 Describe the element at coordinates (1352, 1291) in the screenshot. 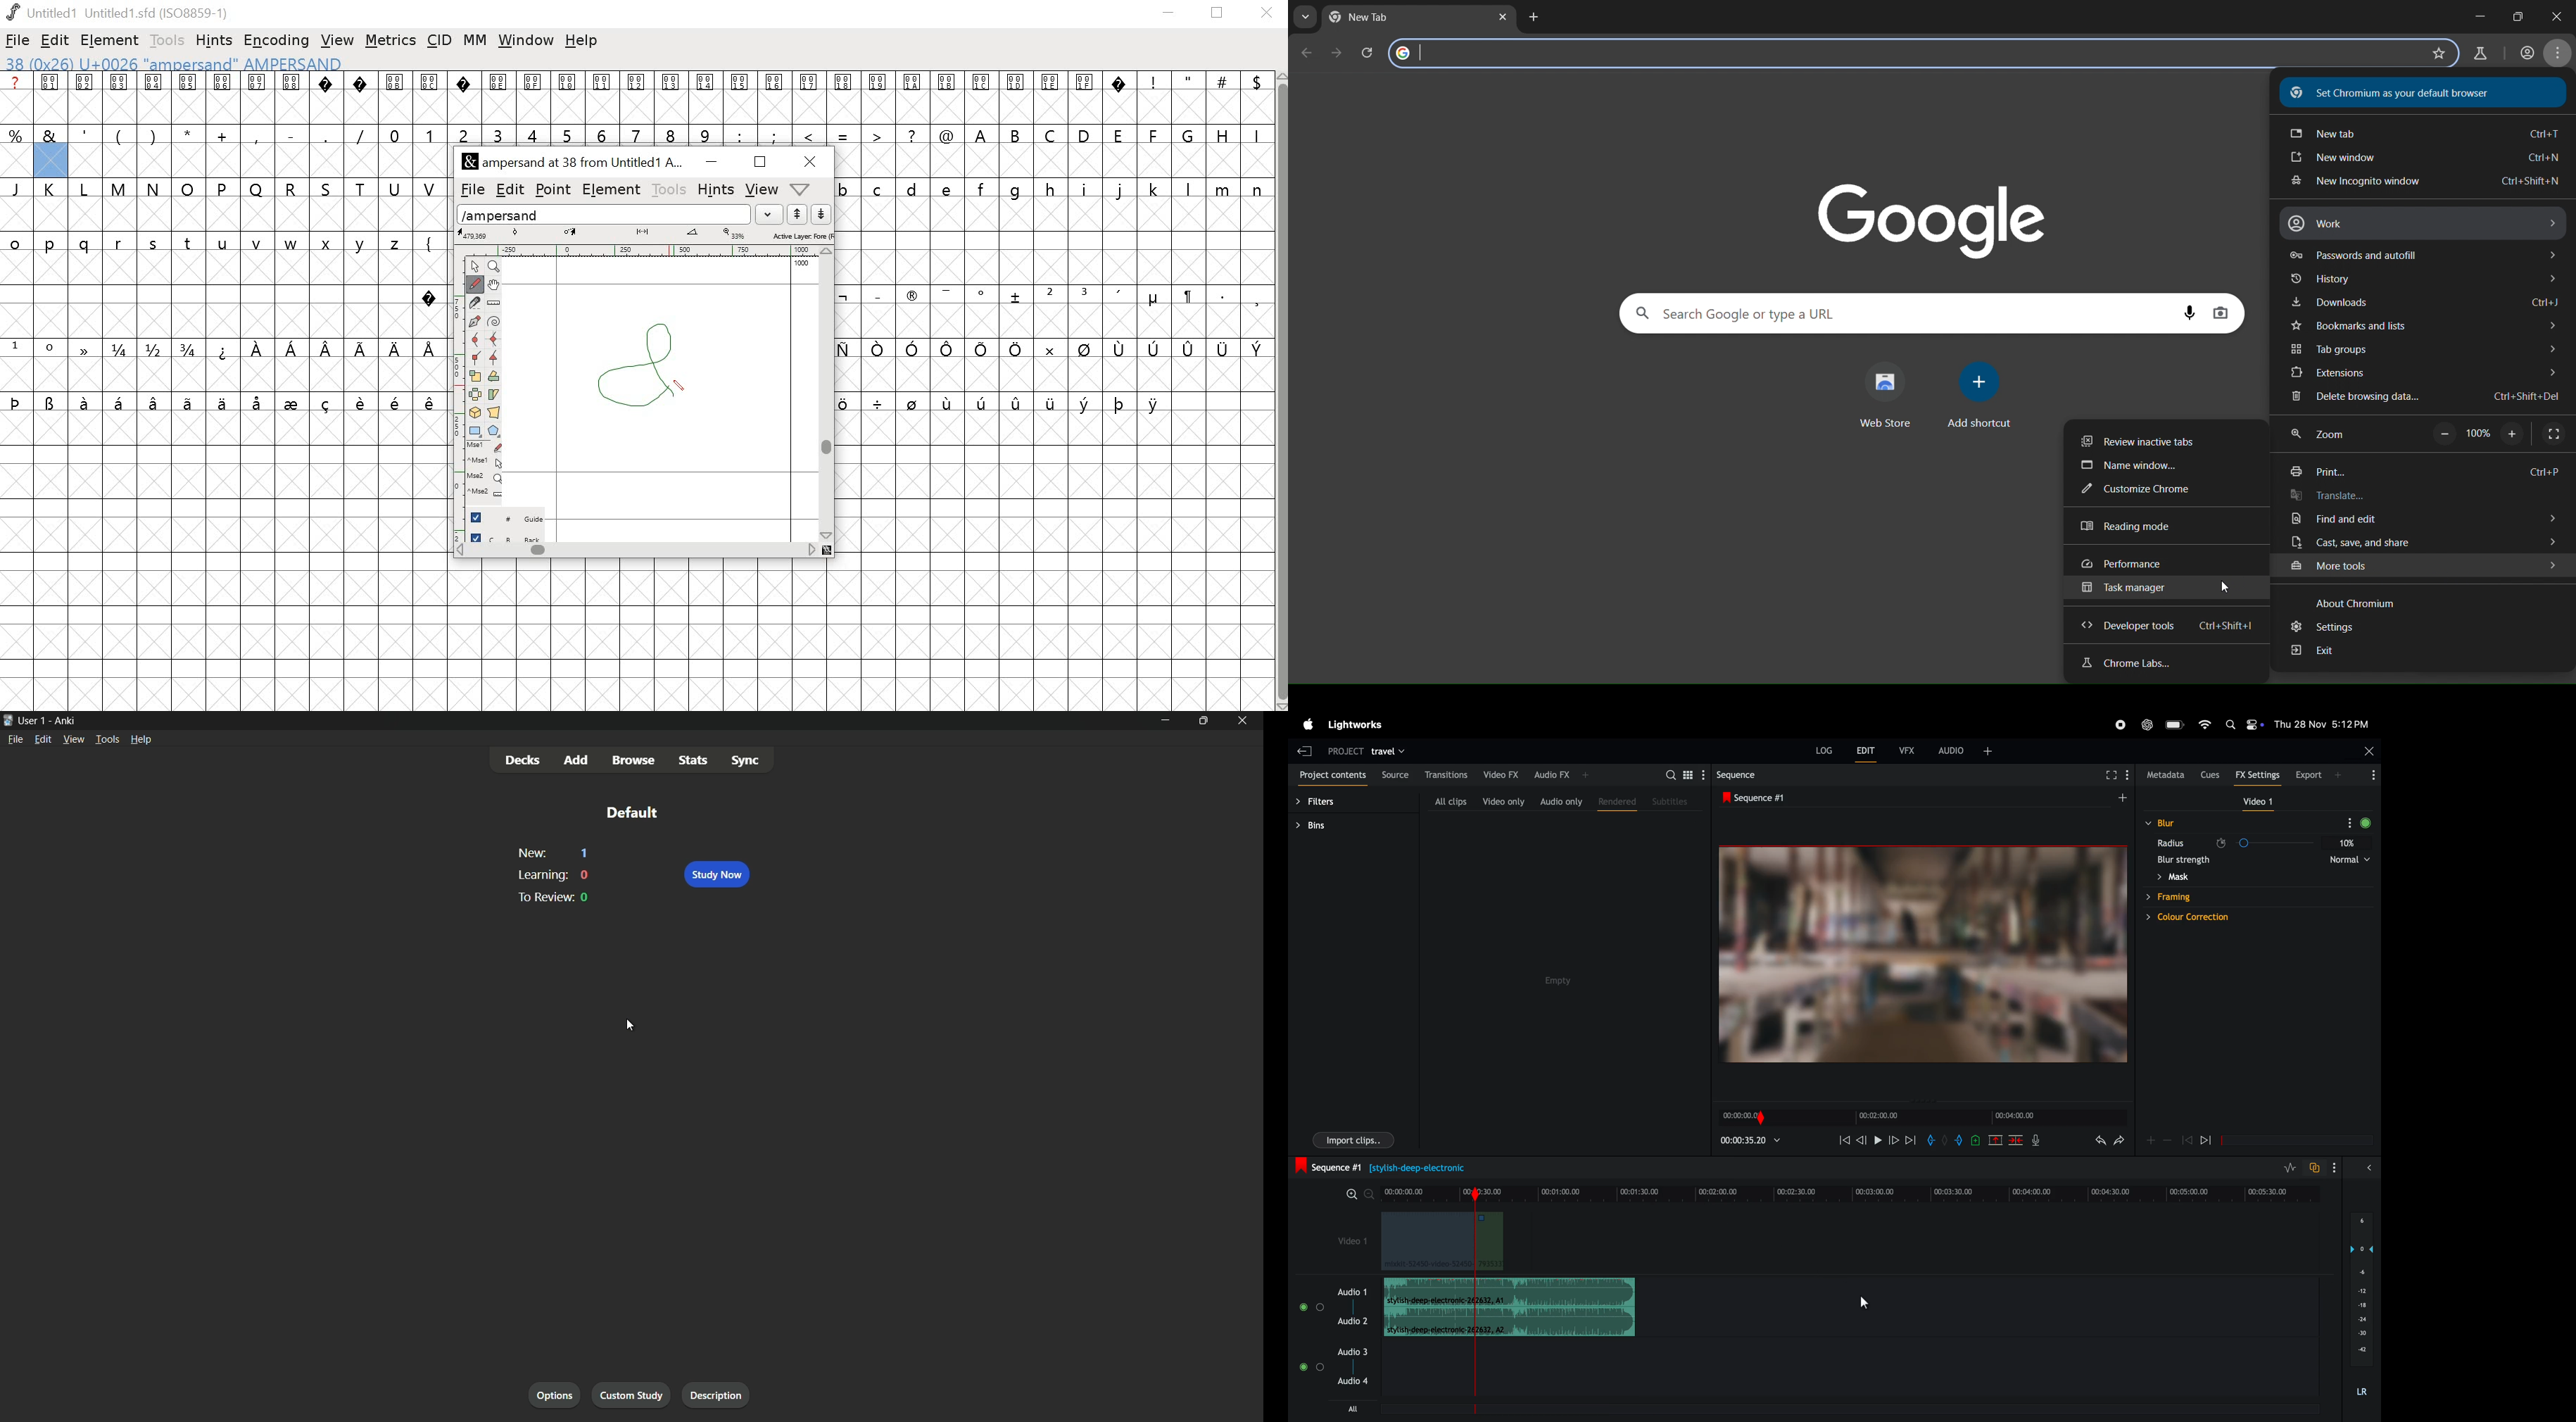

I see `audio 1 and 2` at that location.